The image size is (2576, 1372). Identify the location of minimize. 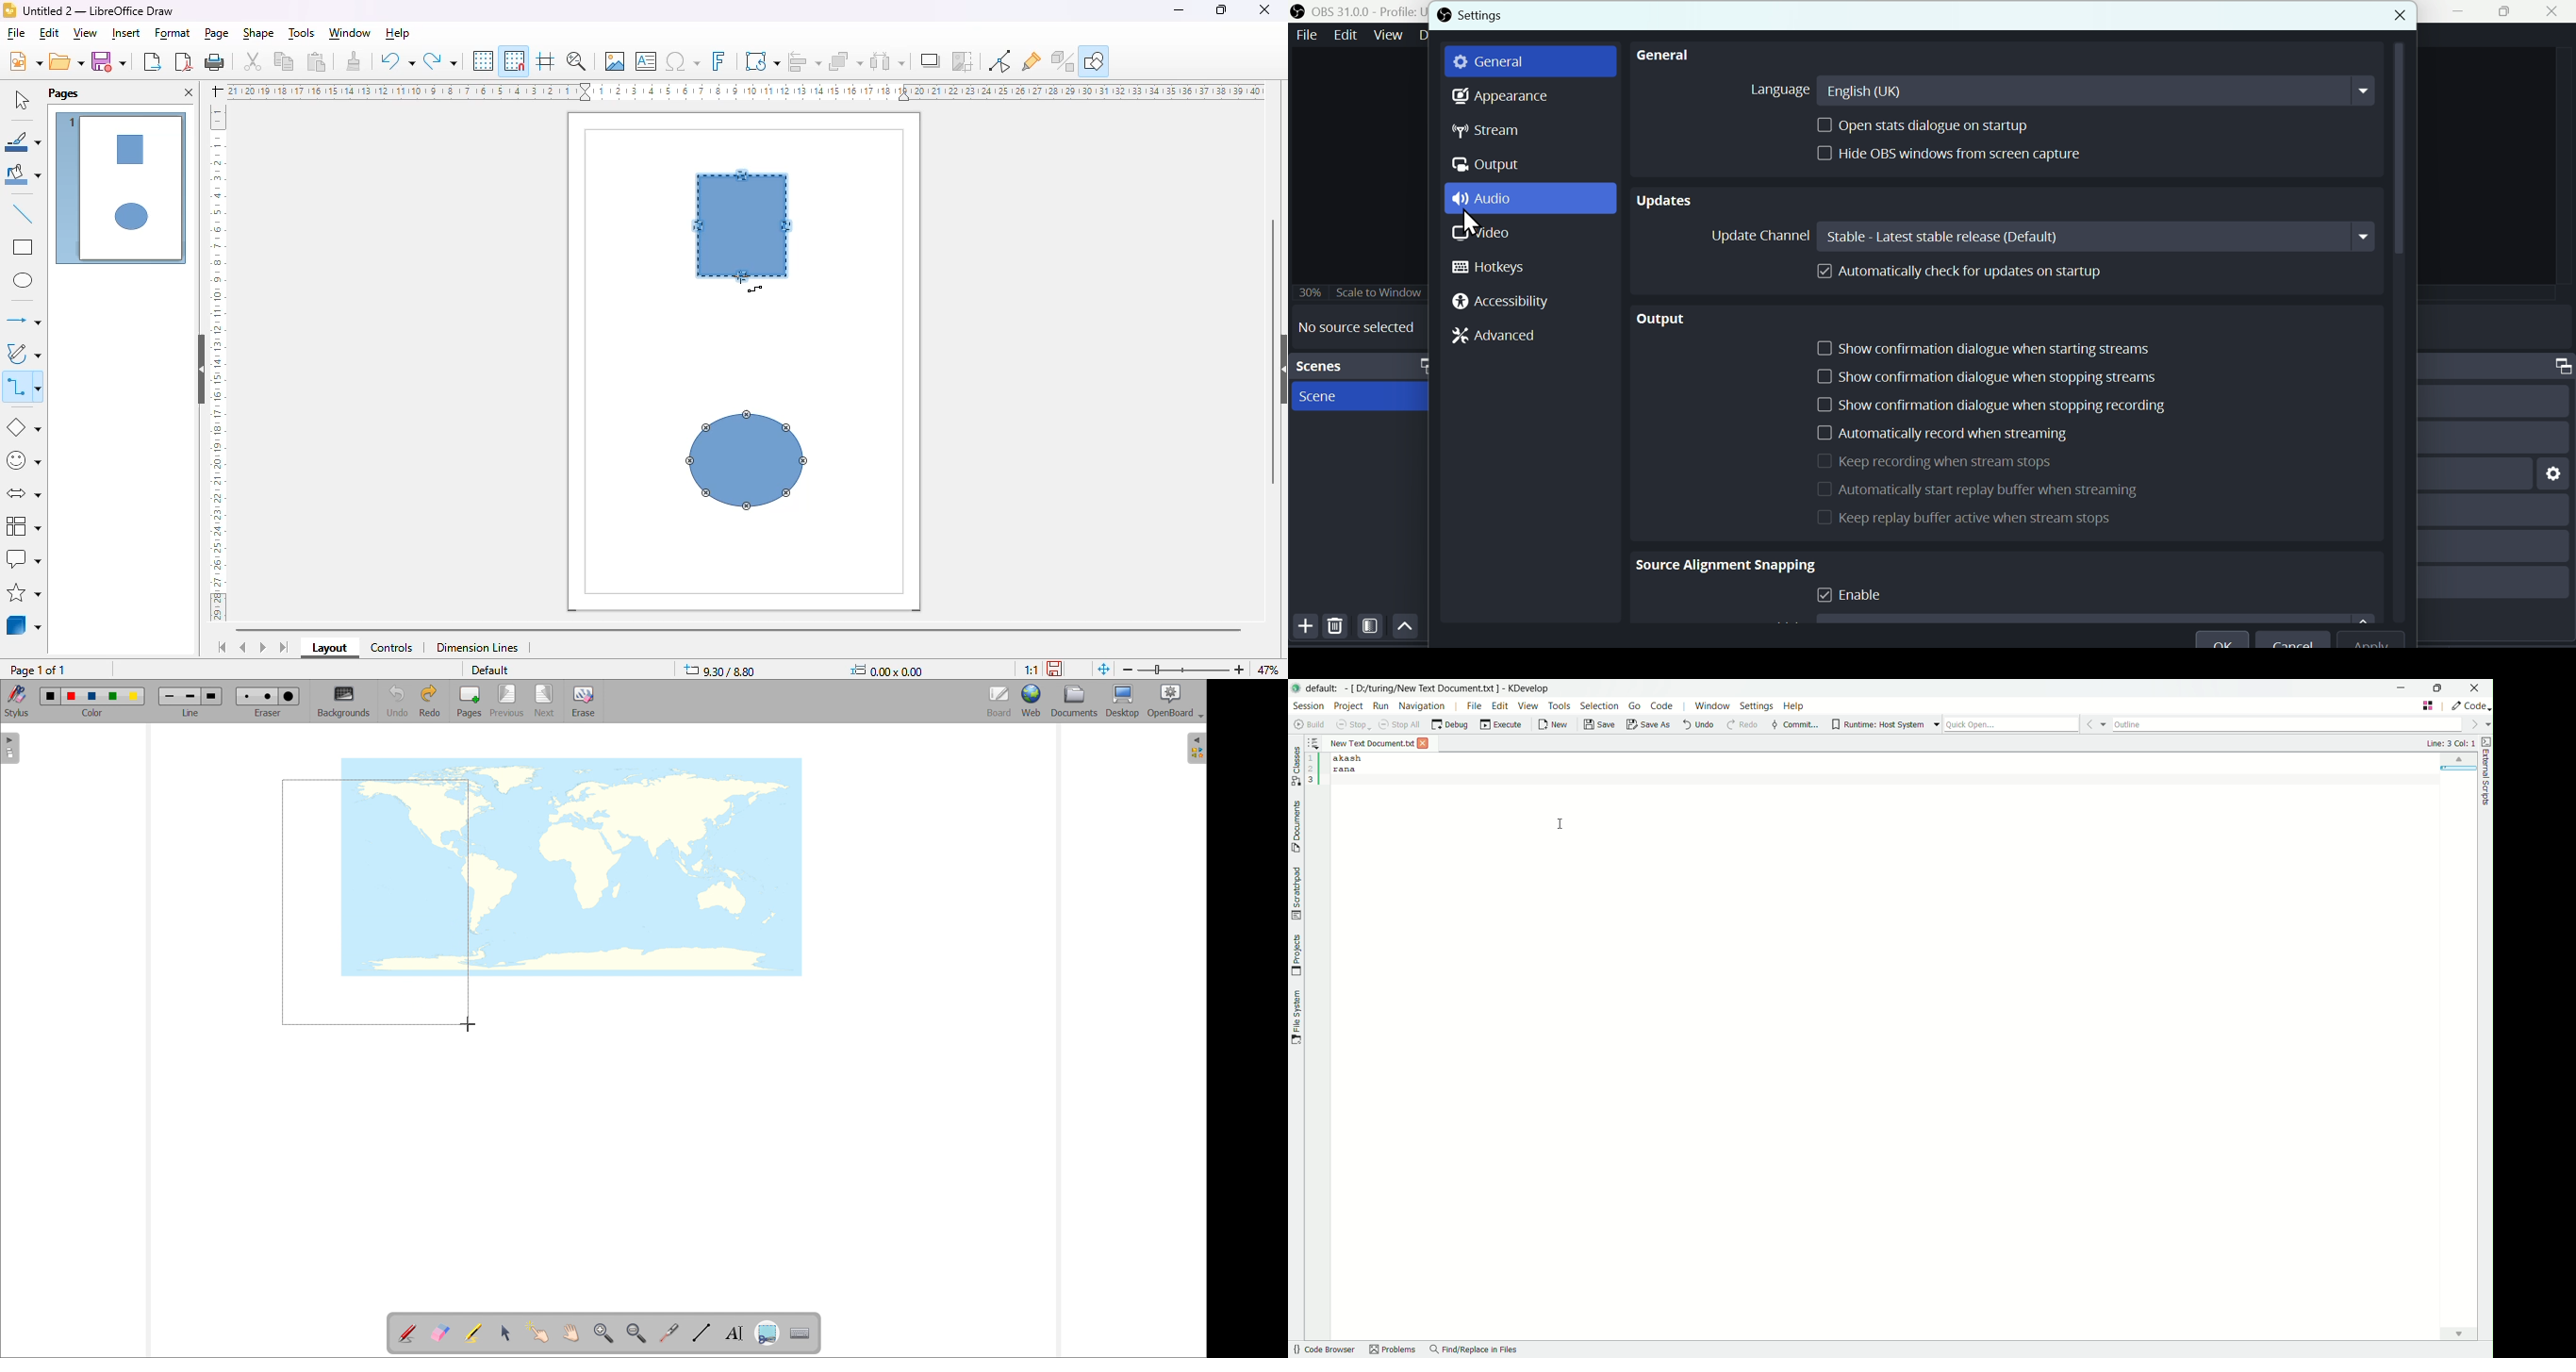
(1179, 10).